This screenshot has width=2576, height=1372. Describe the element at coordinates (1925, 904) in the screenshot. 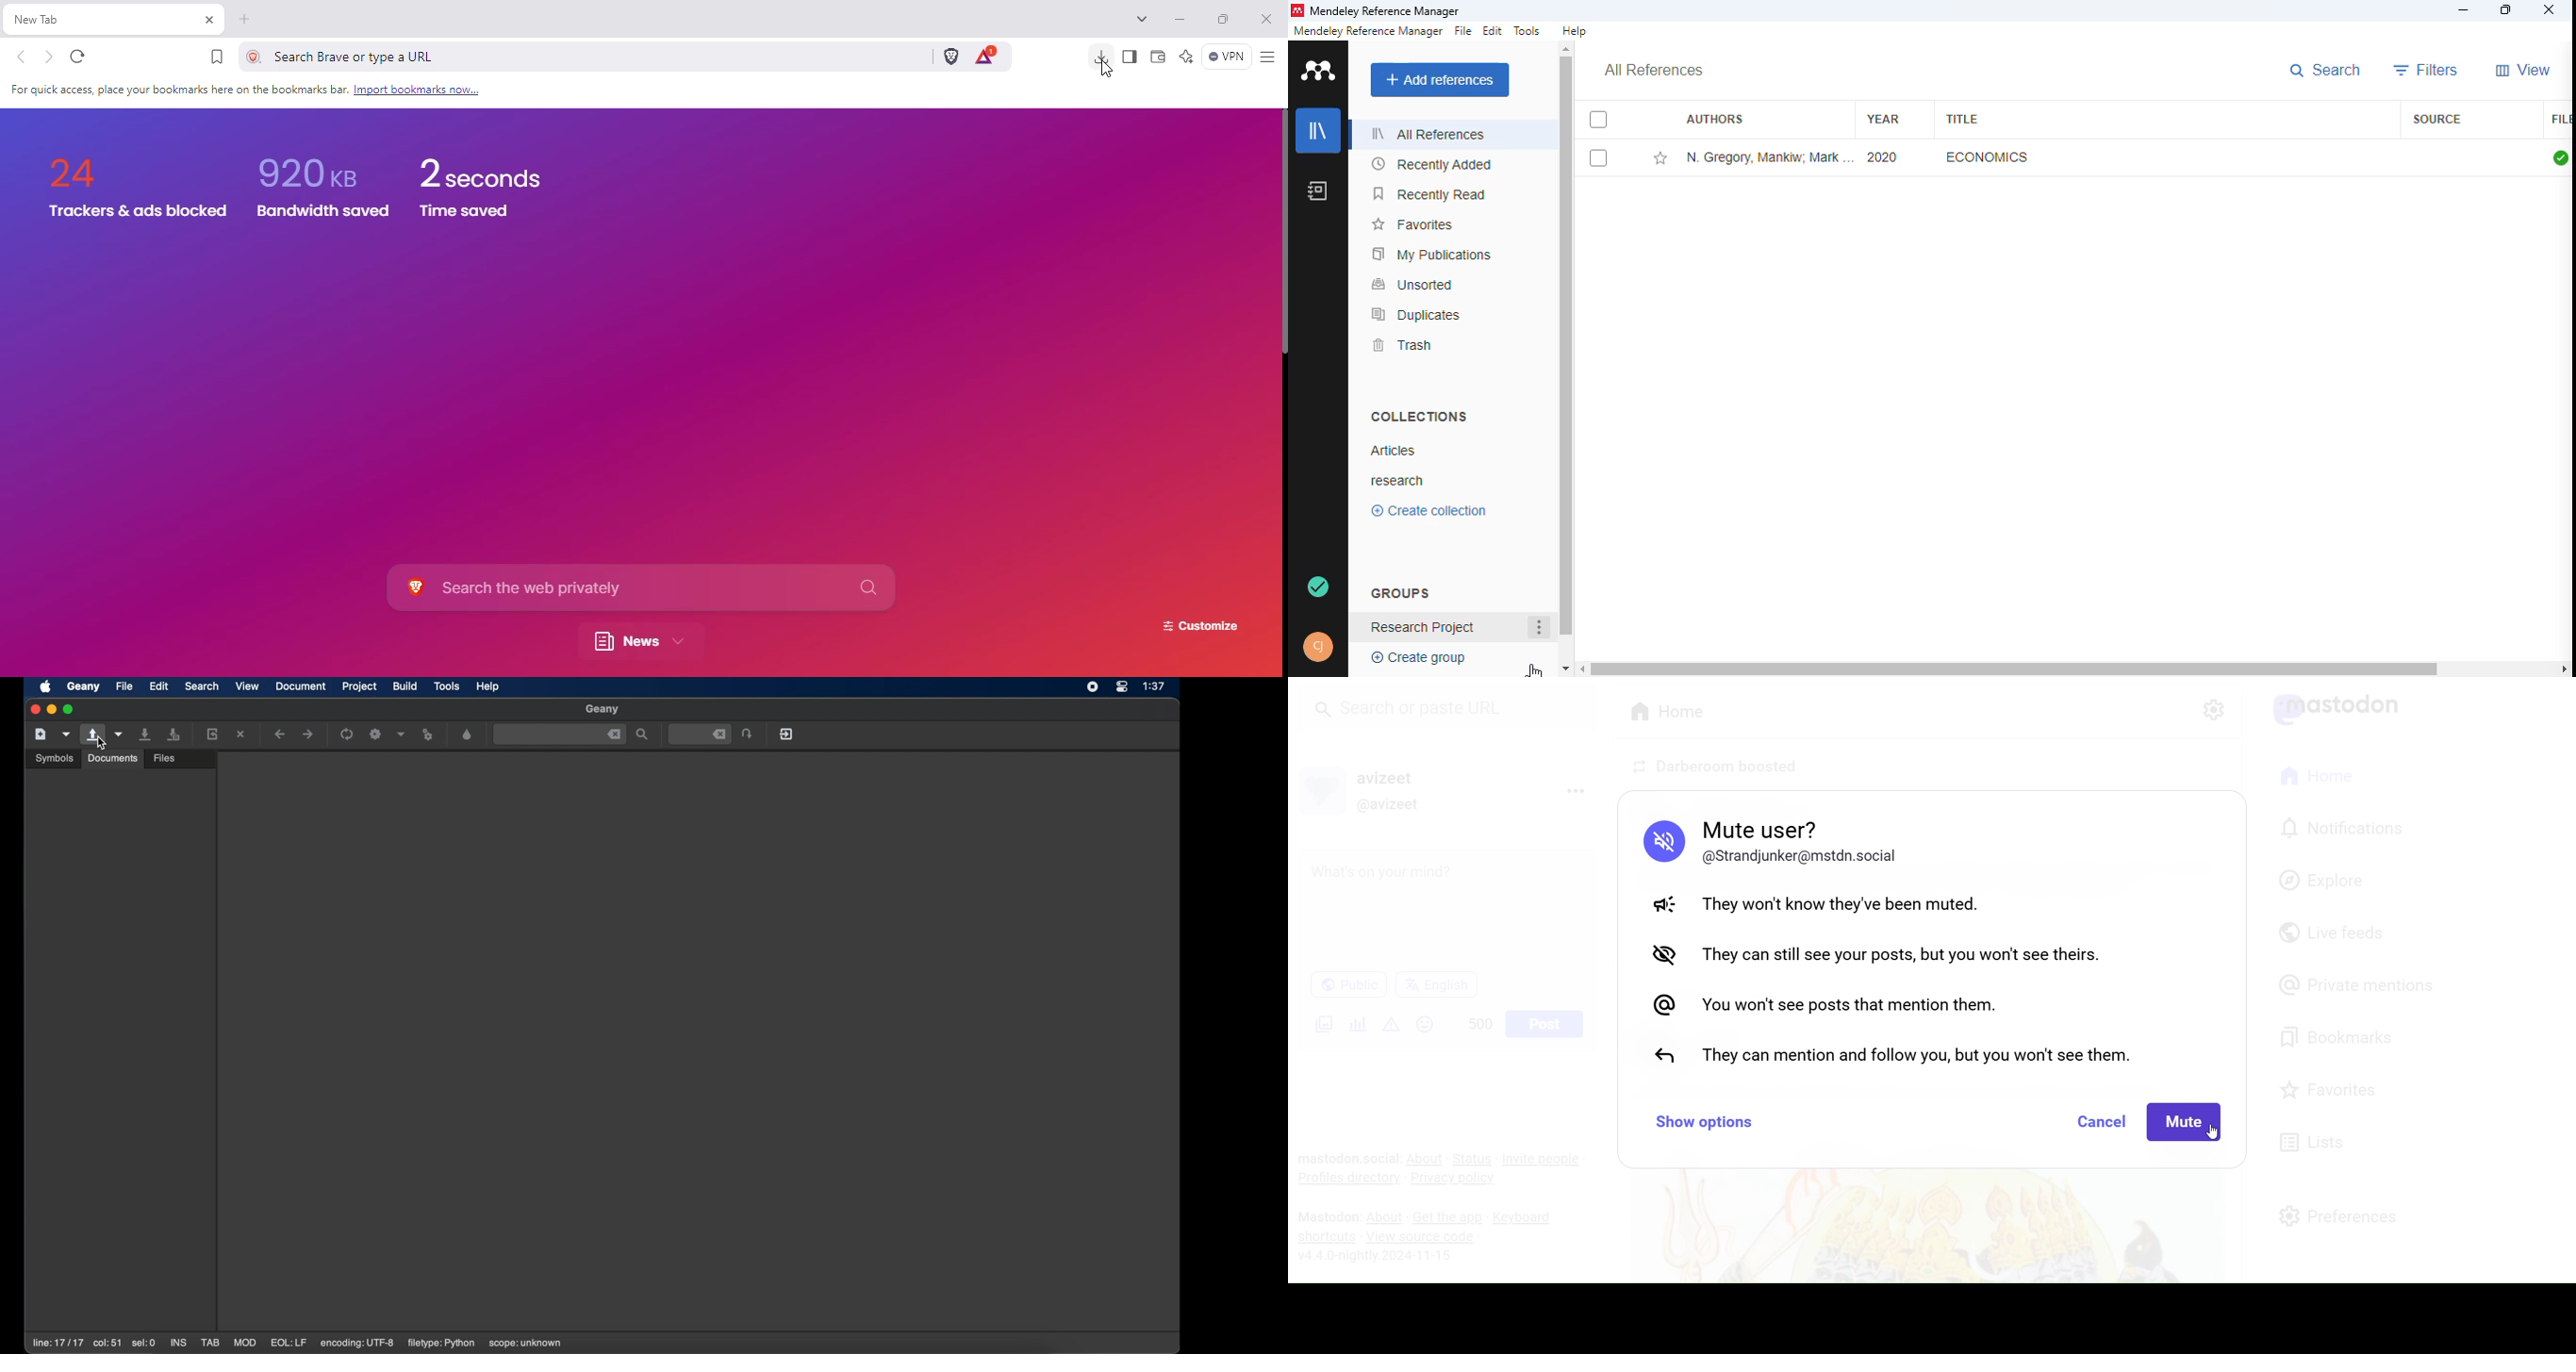

I see `They Wont know they've been muted` at that location.